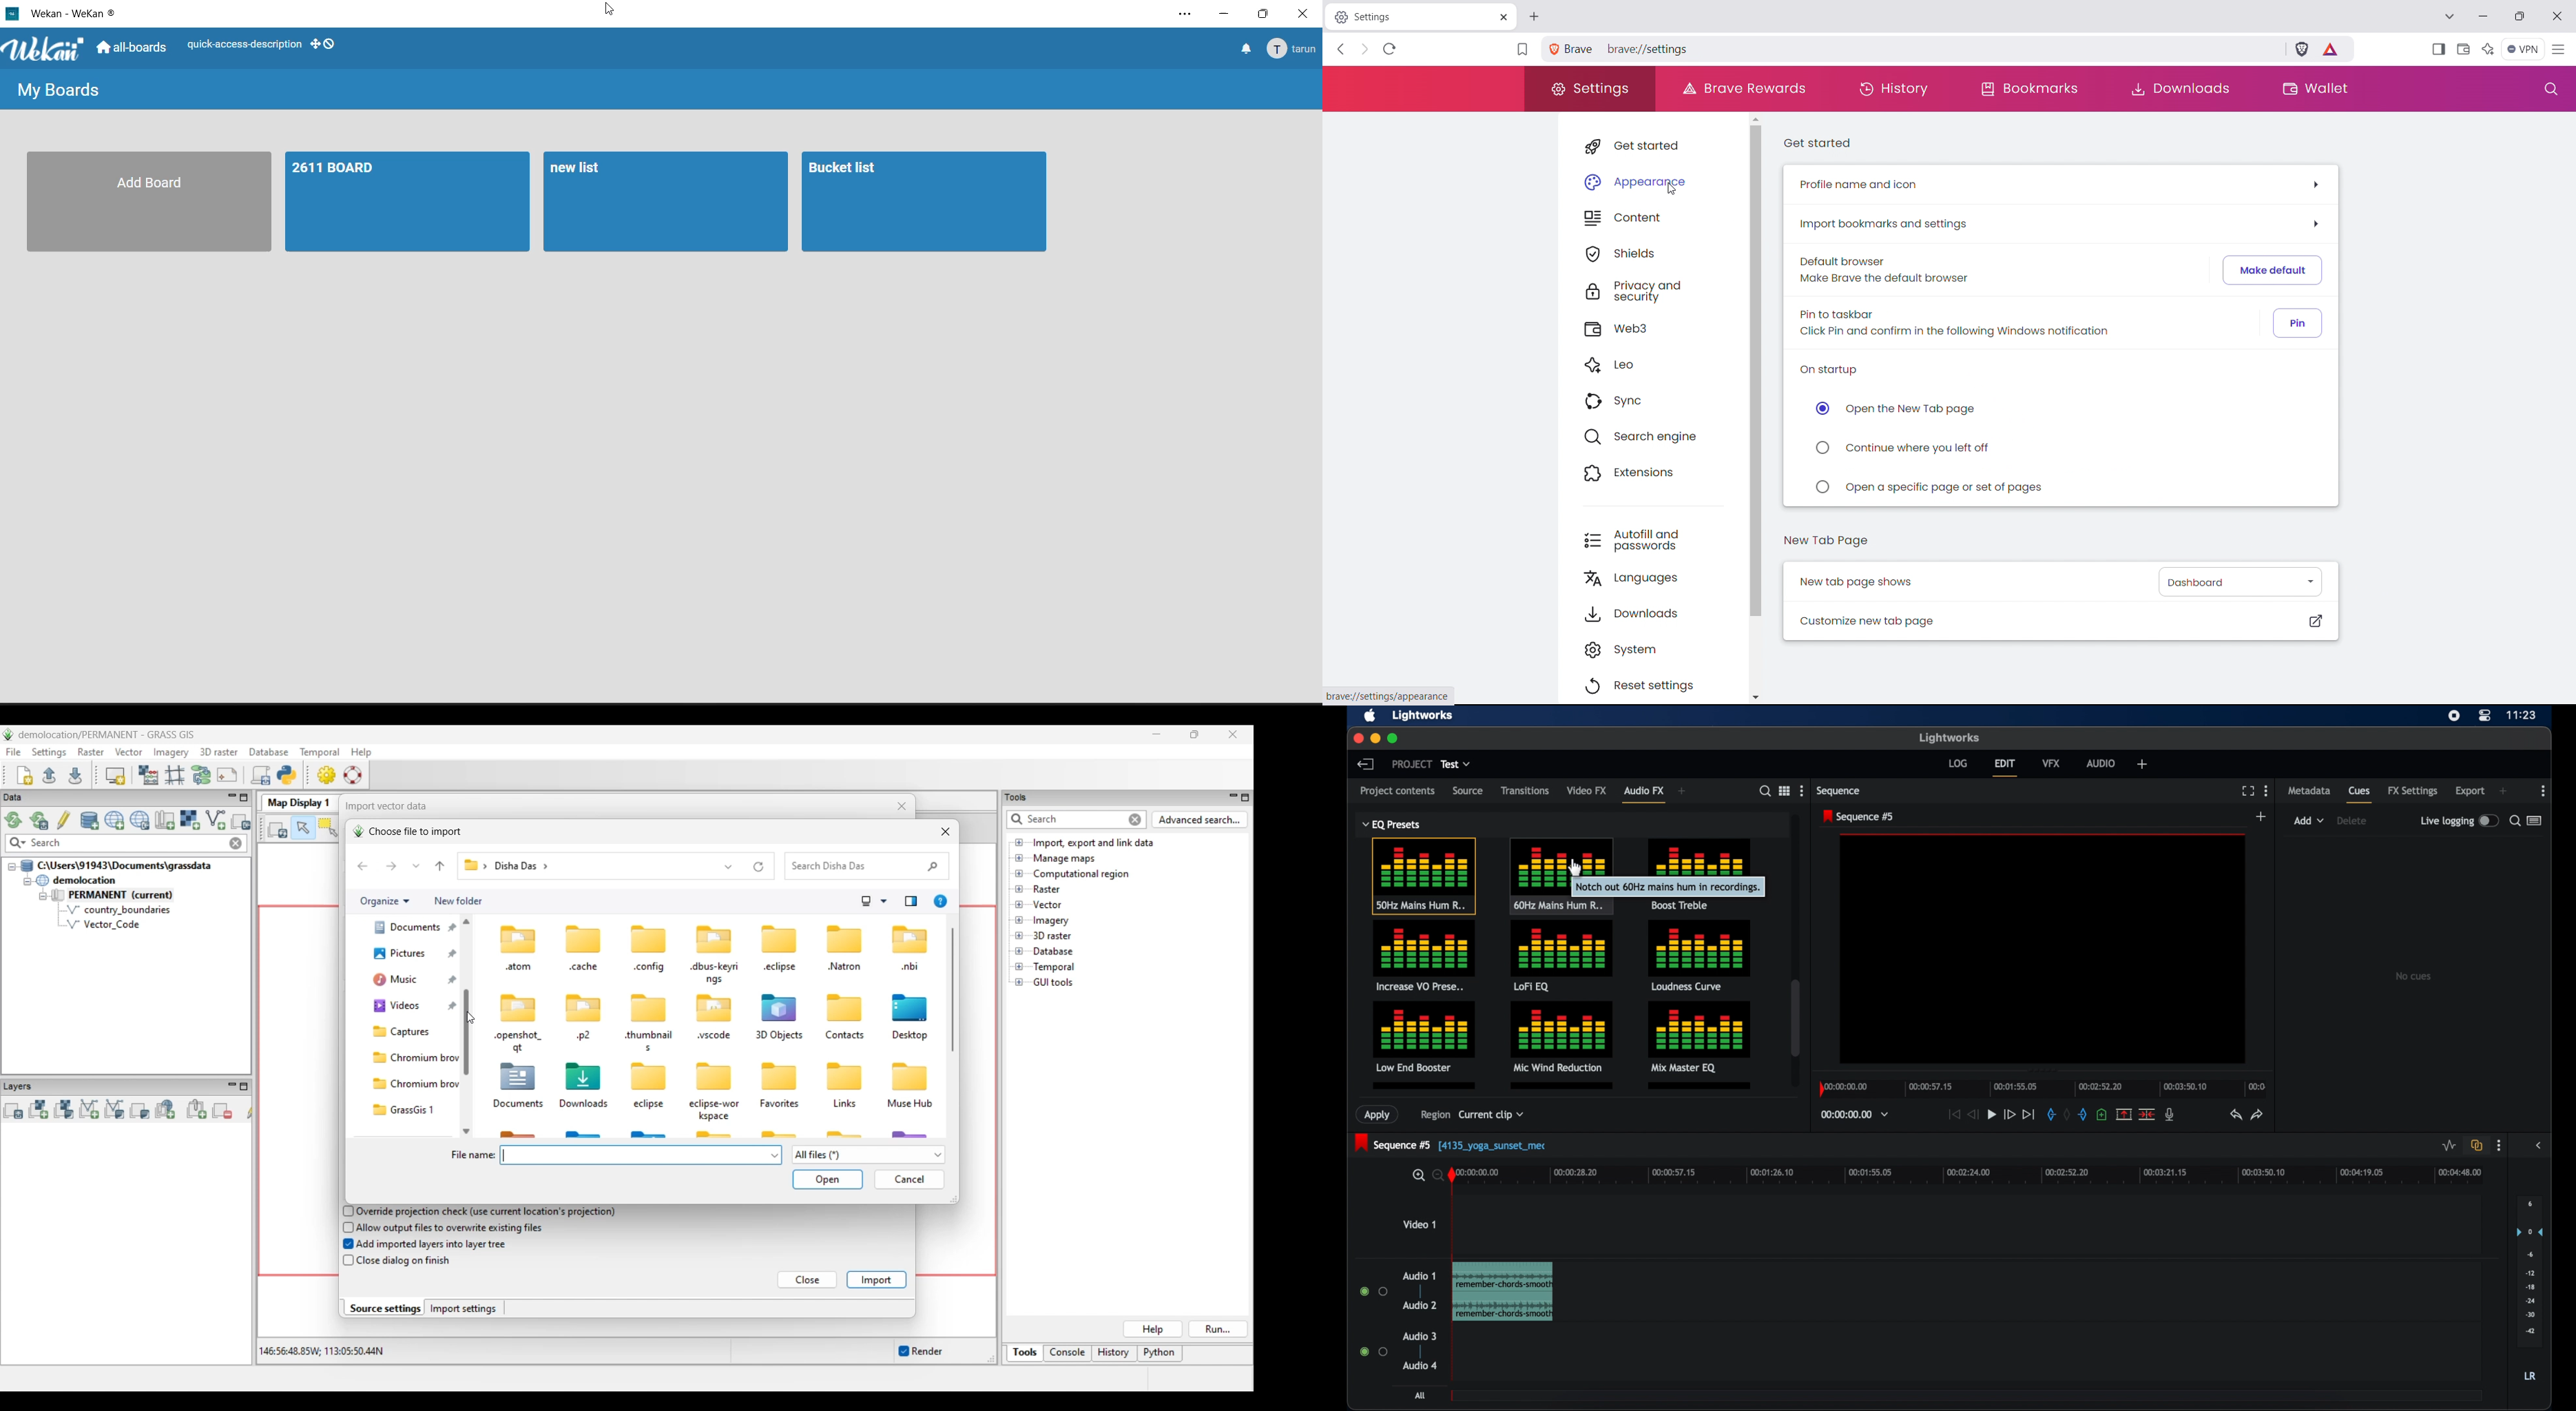 The height and width of the screenshot is (1428, 2576). Describe the element at coordinates (2266, 790) in the screenshot. I see `more options` at that location.